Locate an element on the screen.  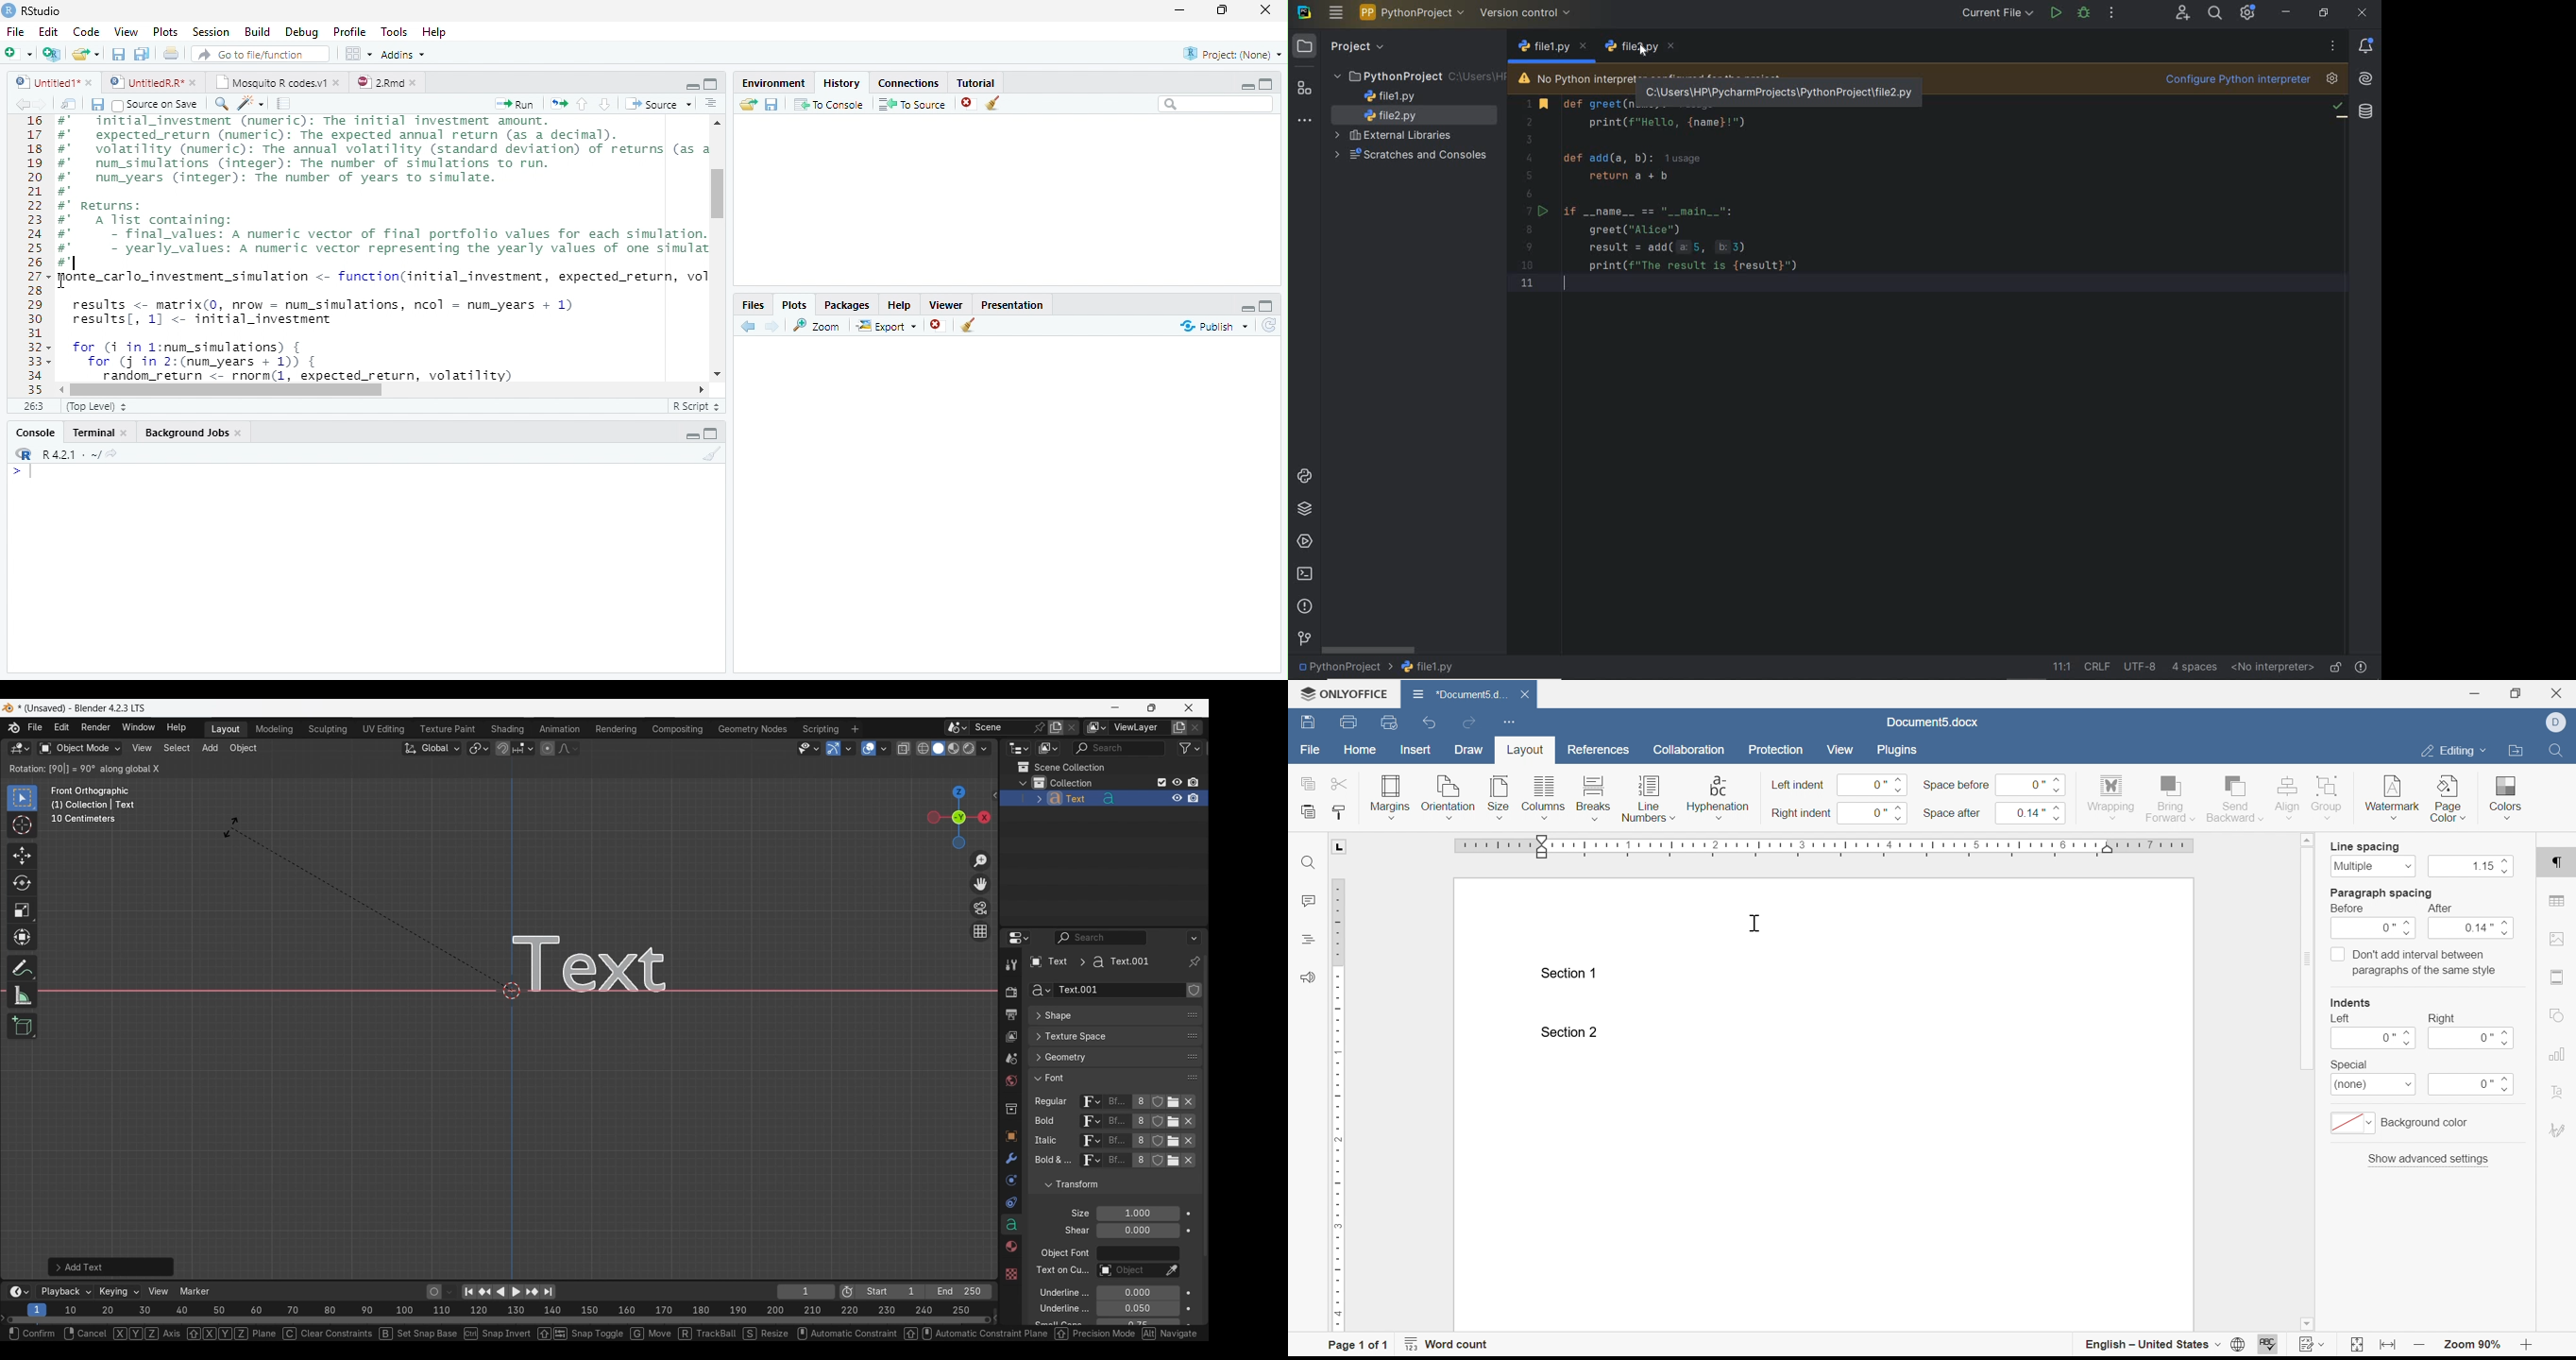
Edit is located at coordinates (47, 30).